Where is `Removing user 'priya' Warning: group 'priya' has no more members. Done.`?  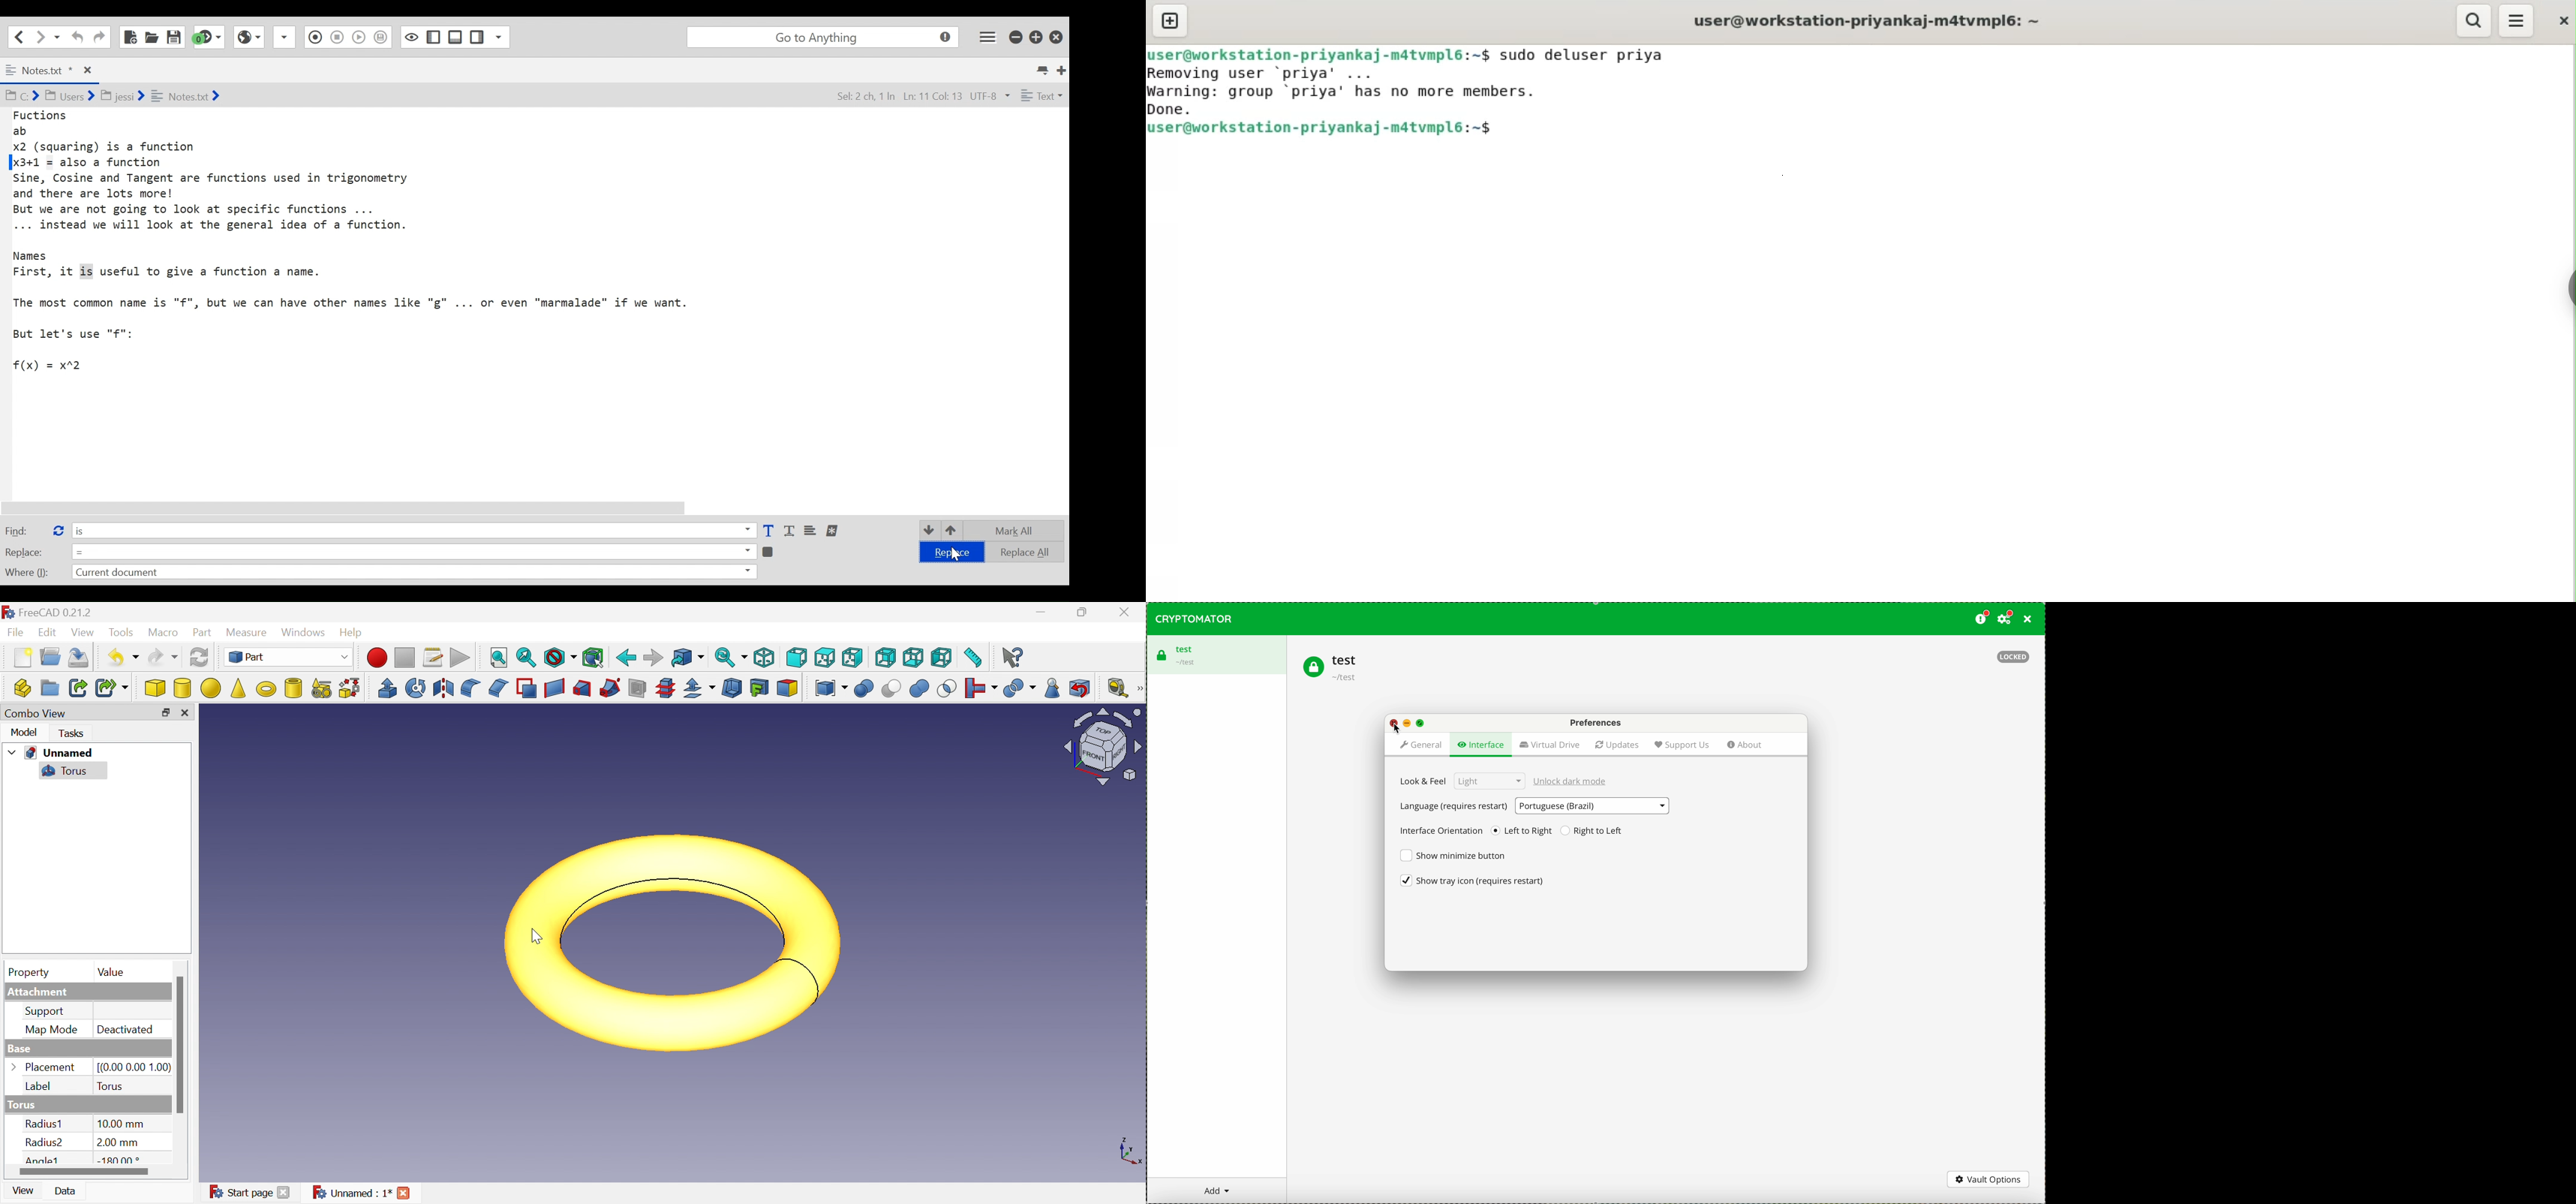
Removing user 'priya' Warning: group 'priya' has no more members. Done. is located at coordinates (1337, 93).